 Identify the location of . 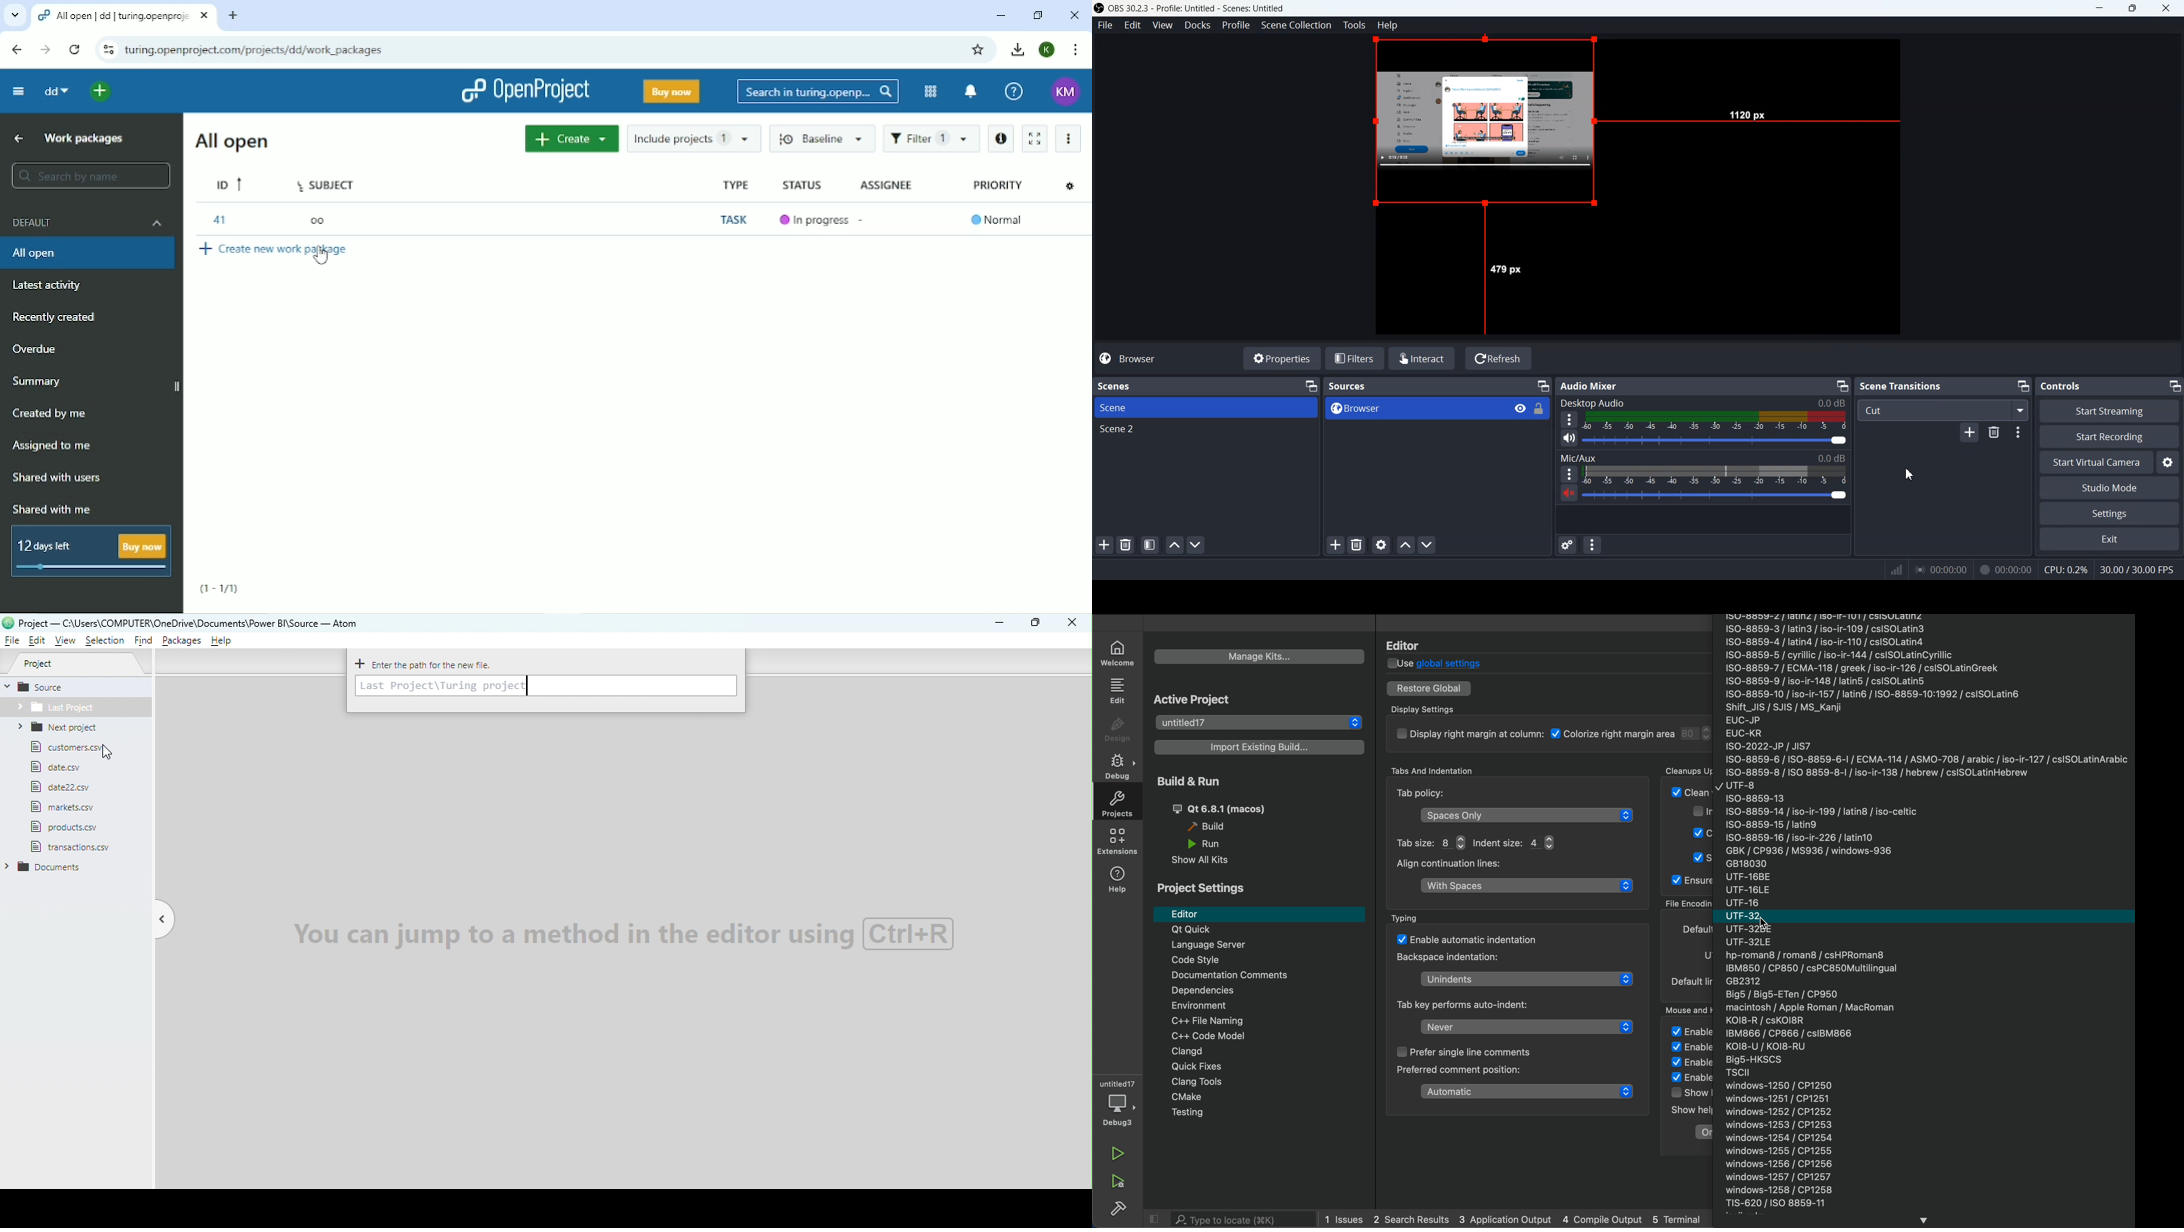
(1507, 270).